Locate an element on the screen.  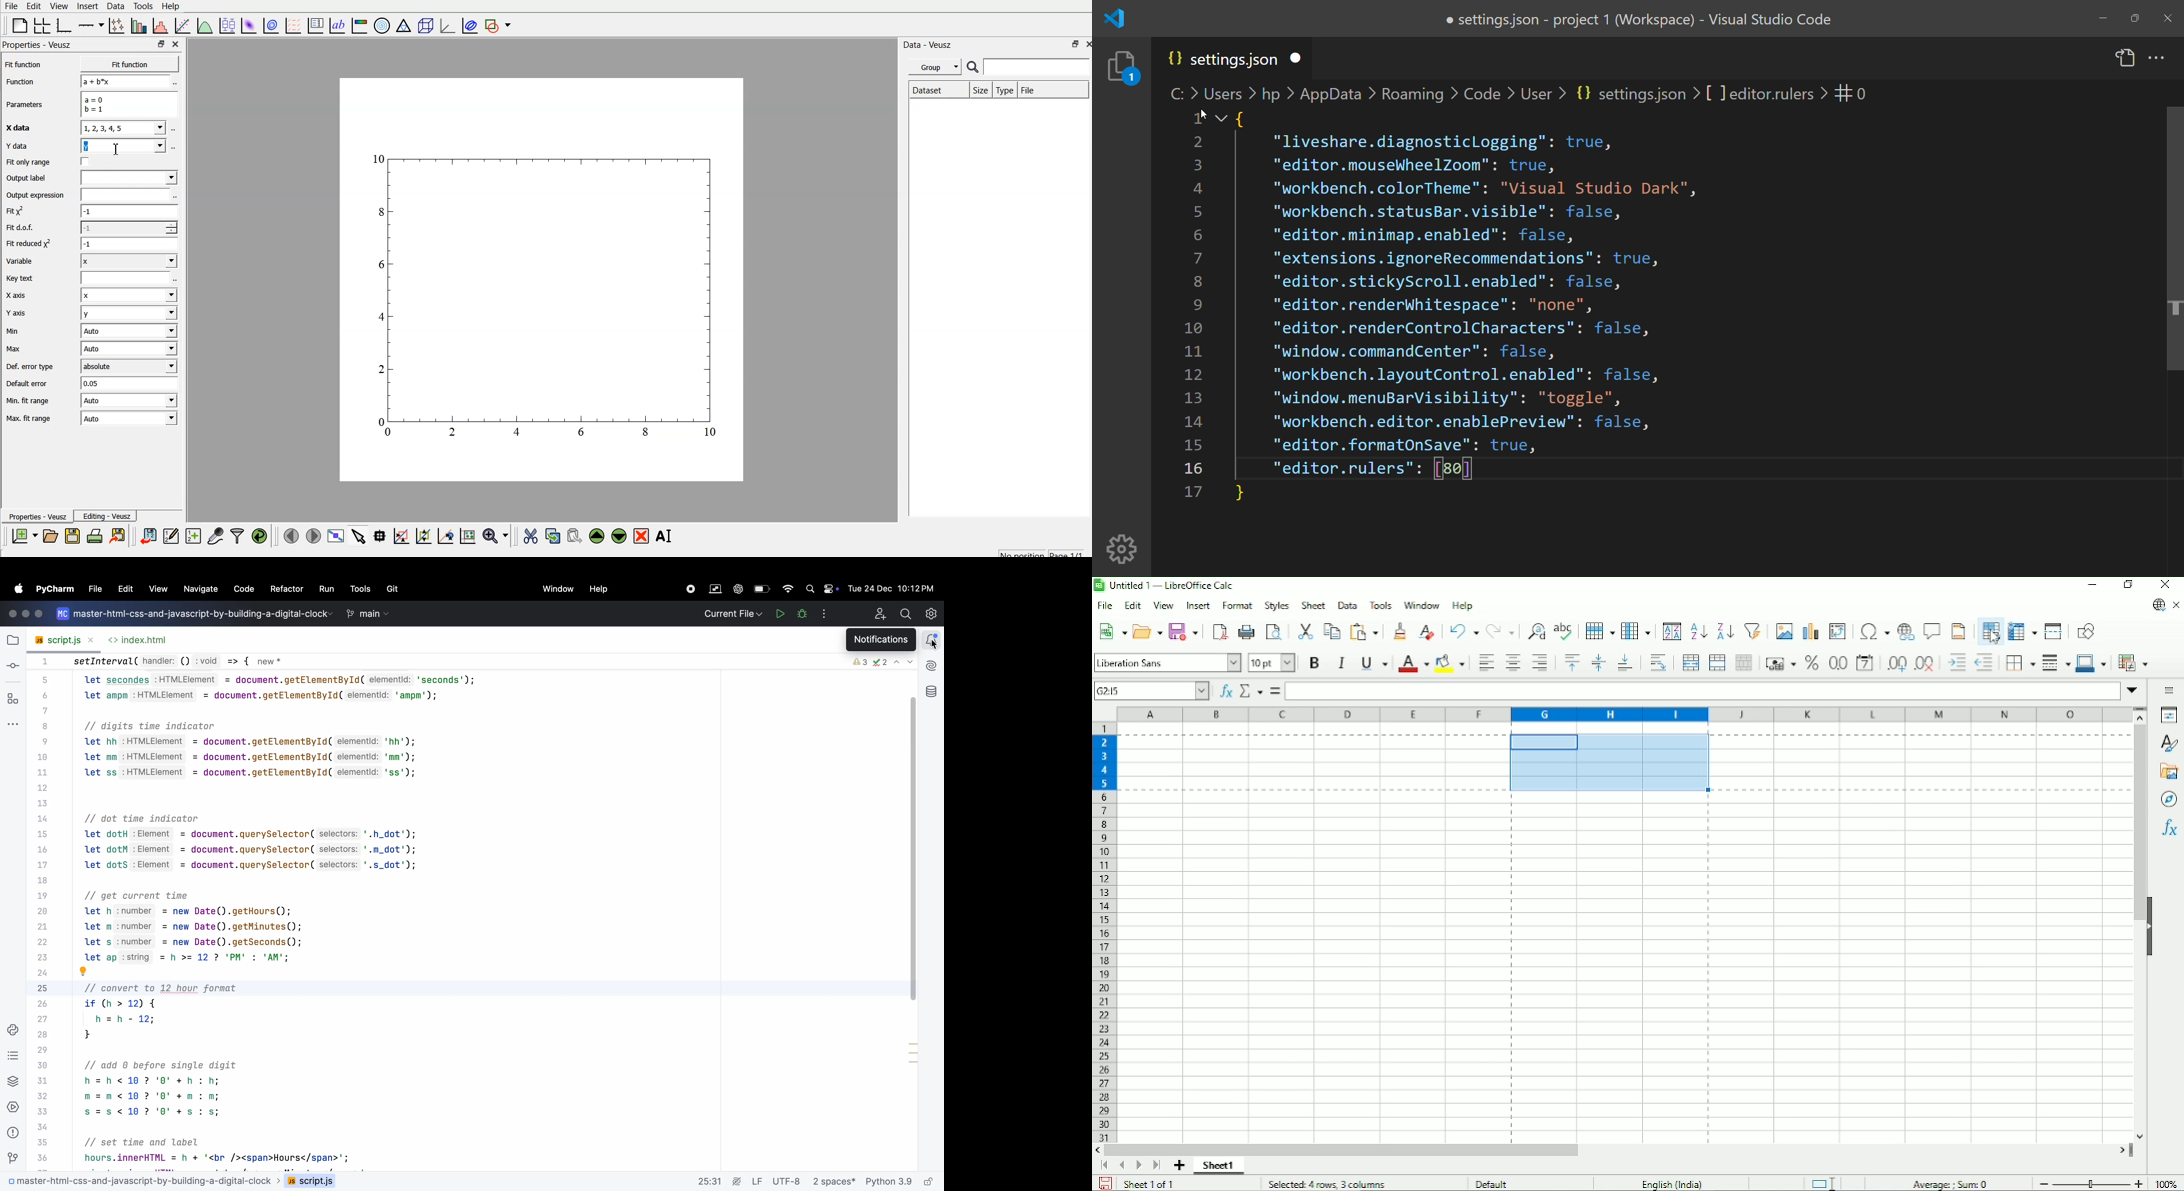
Insert chart is located at coordinates (1809, 629).